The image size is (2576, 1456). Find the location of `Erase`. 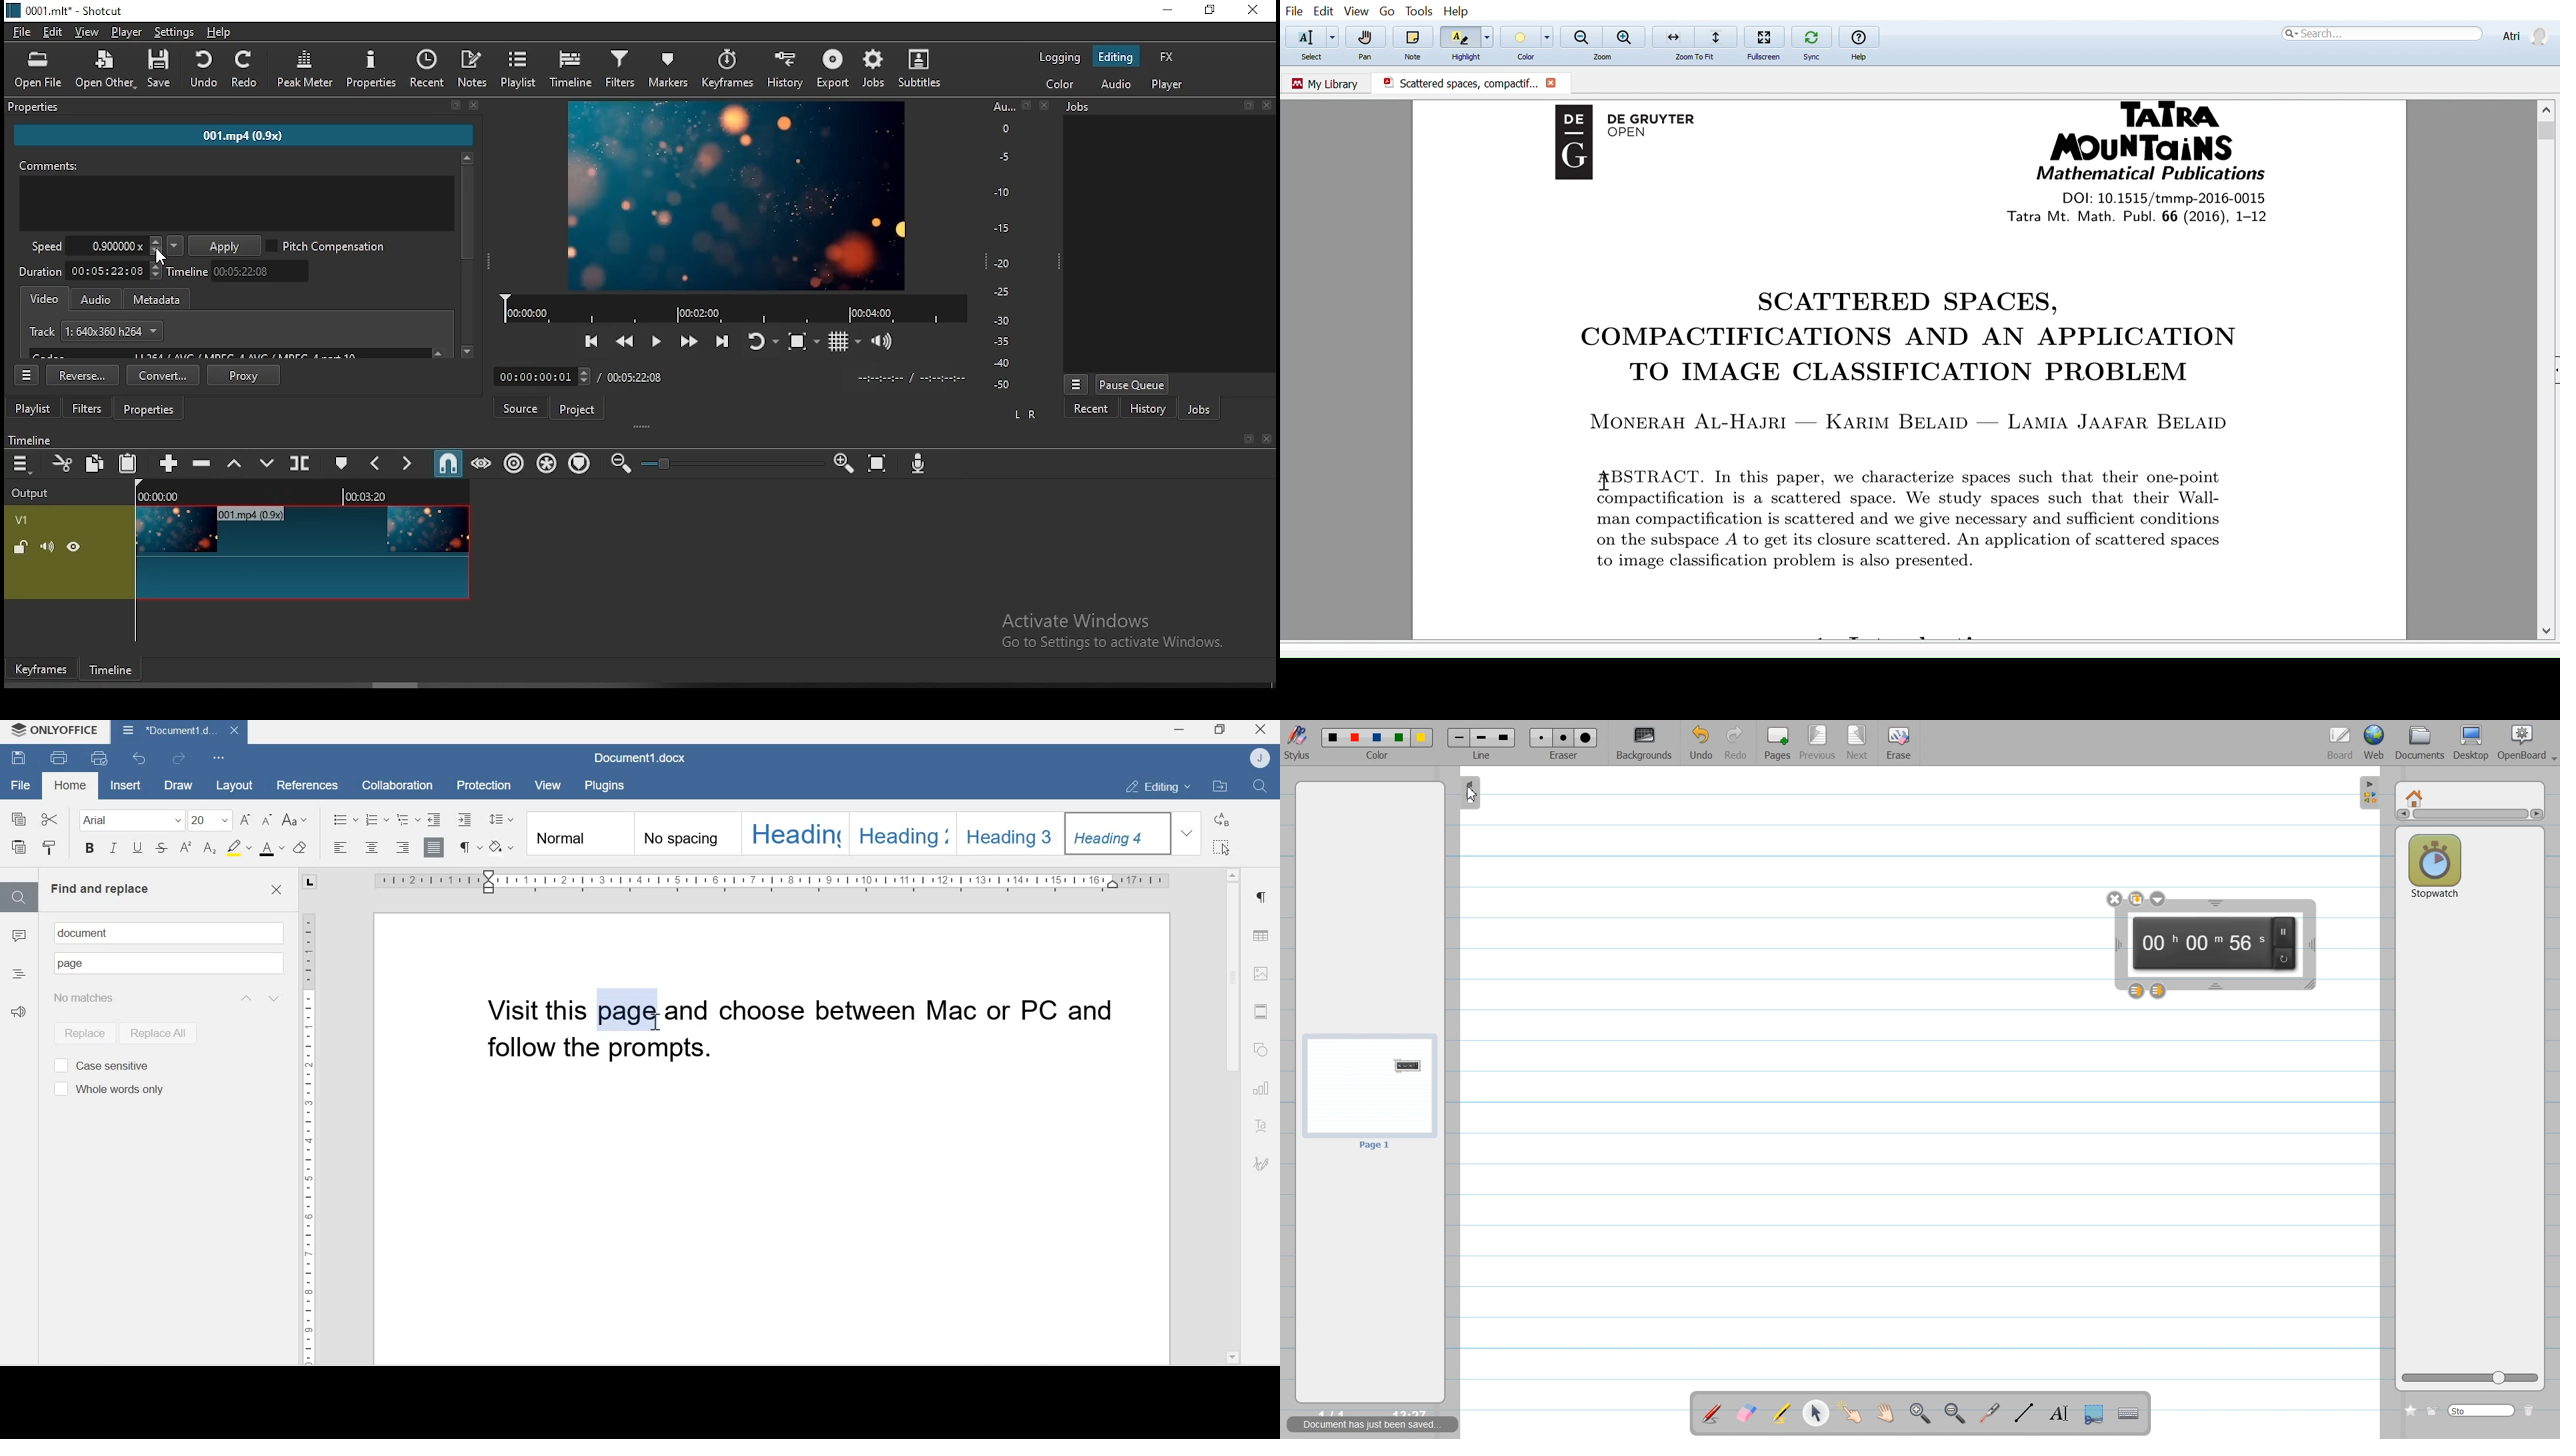

Erase is located at coordinates (1899, 743).